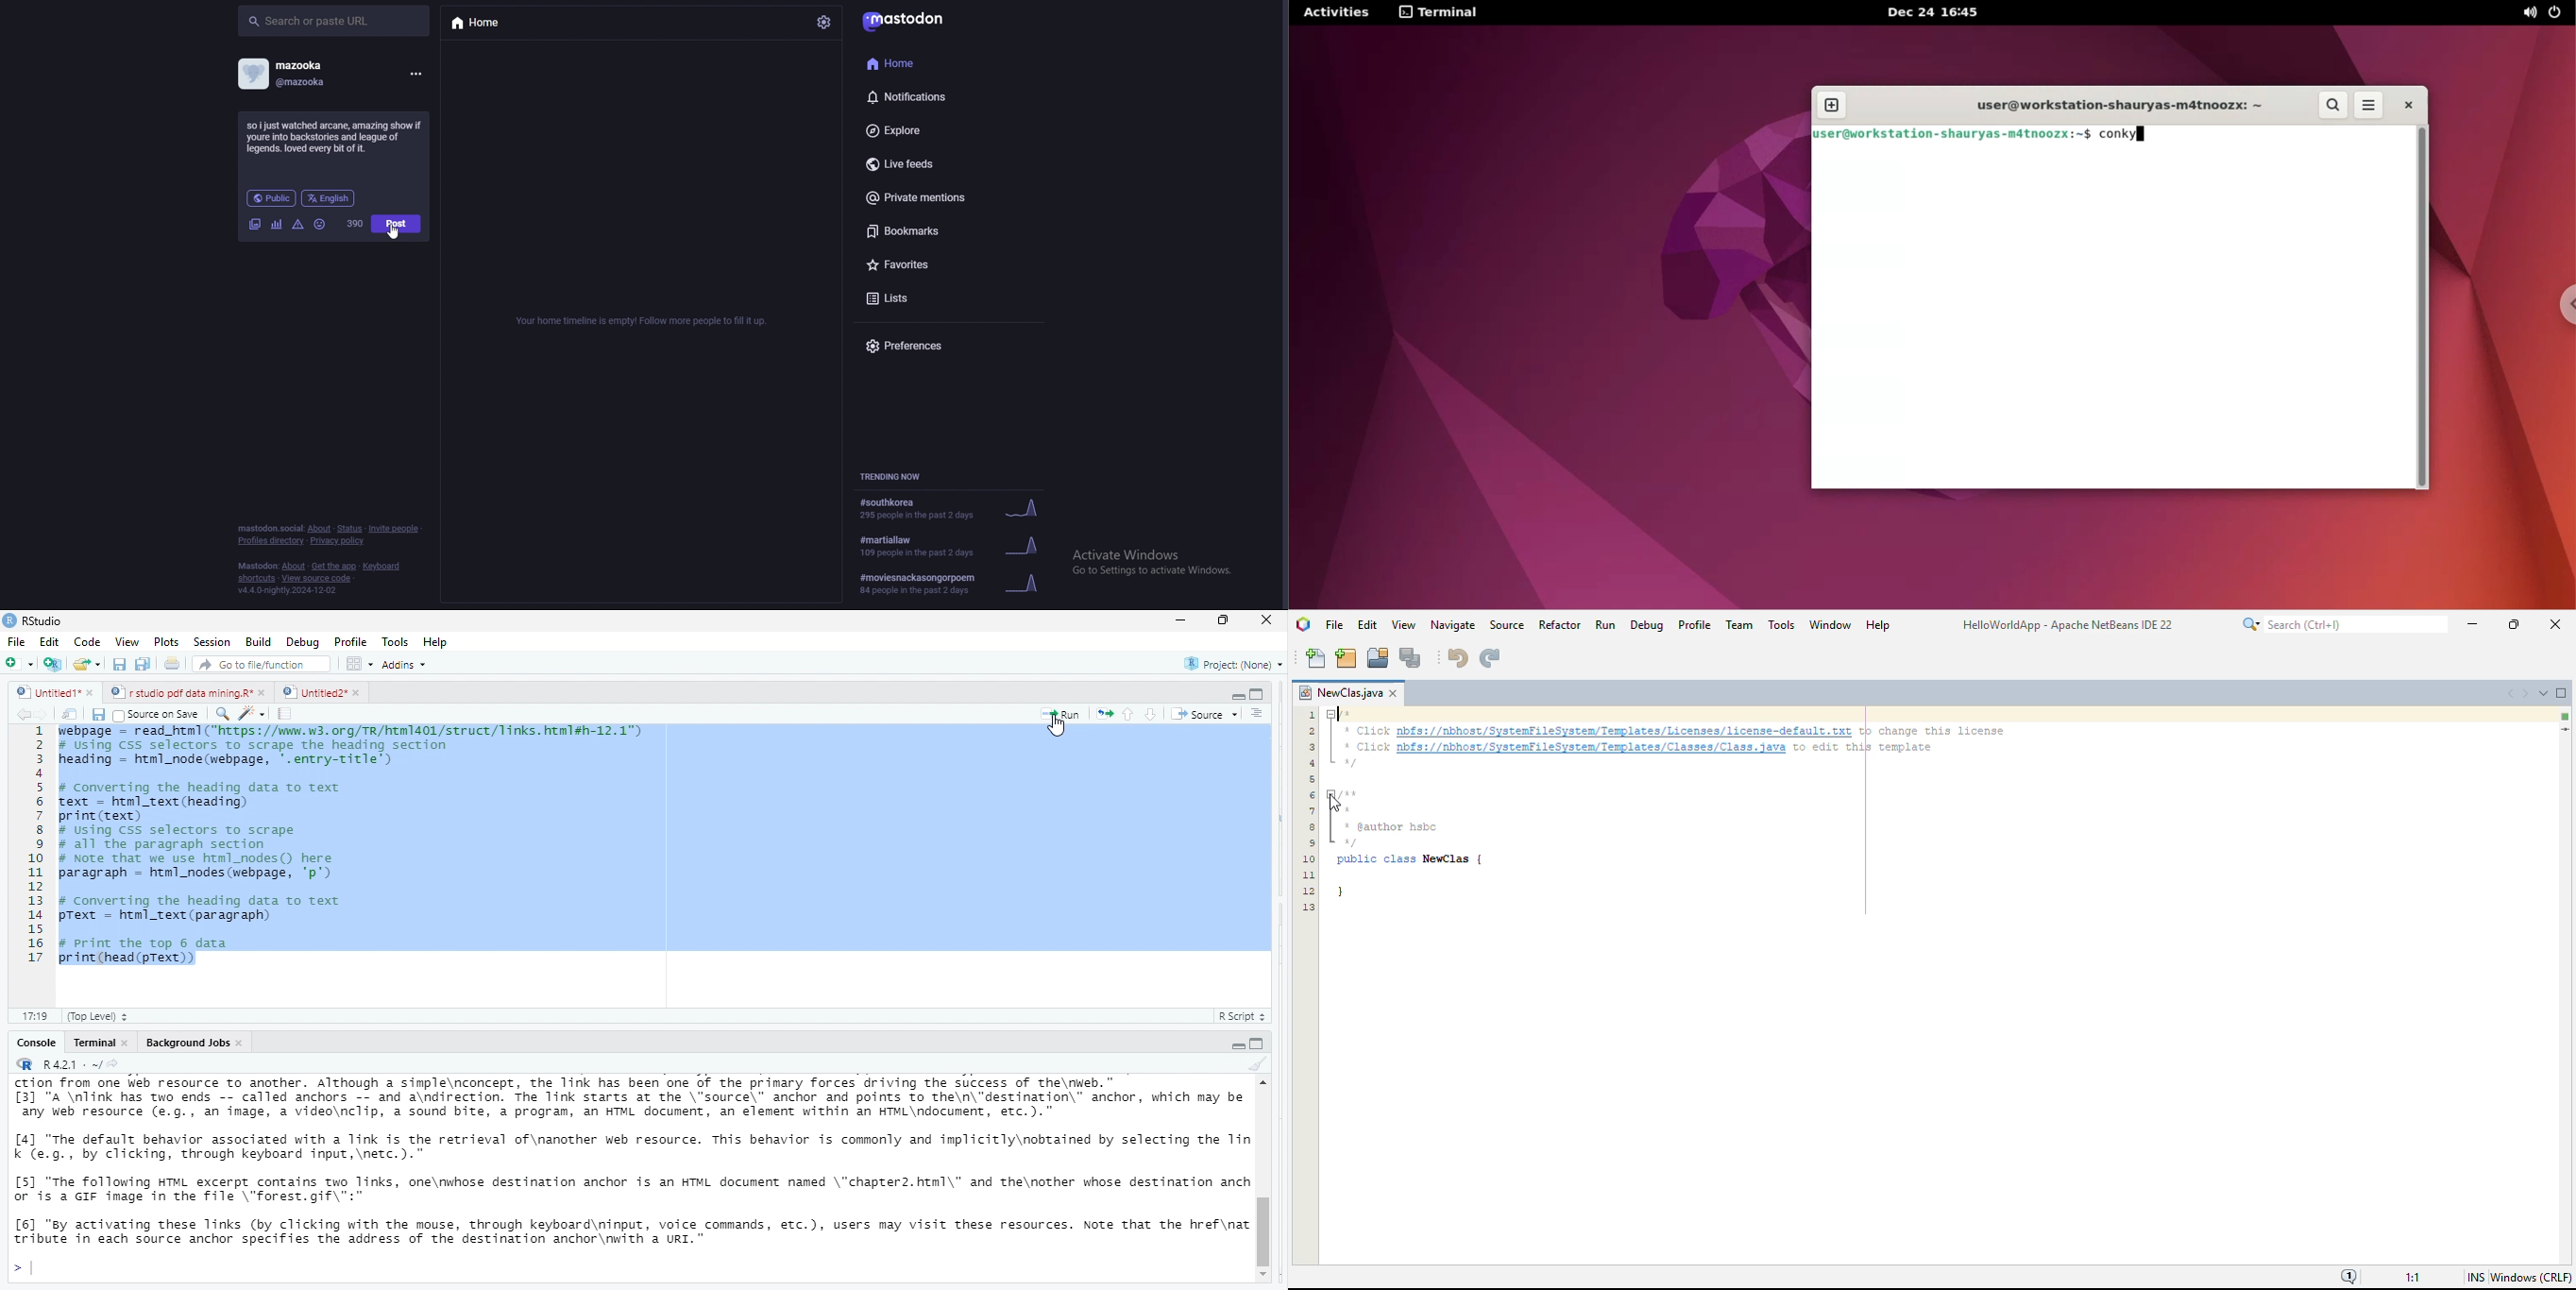 Image resolution: width=2576 pixels, height=1316 pixels. Describe the element at coordinates (36, 1044) in the screenshot. I see `Console` at that location.